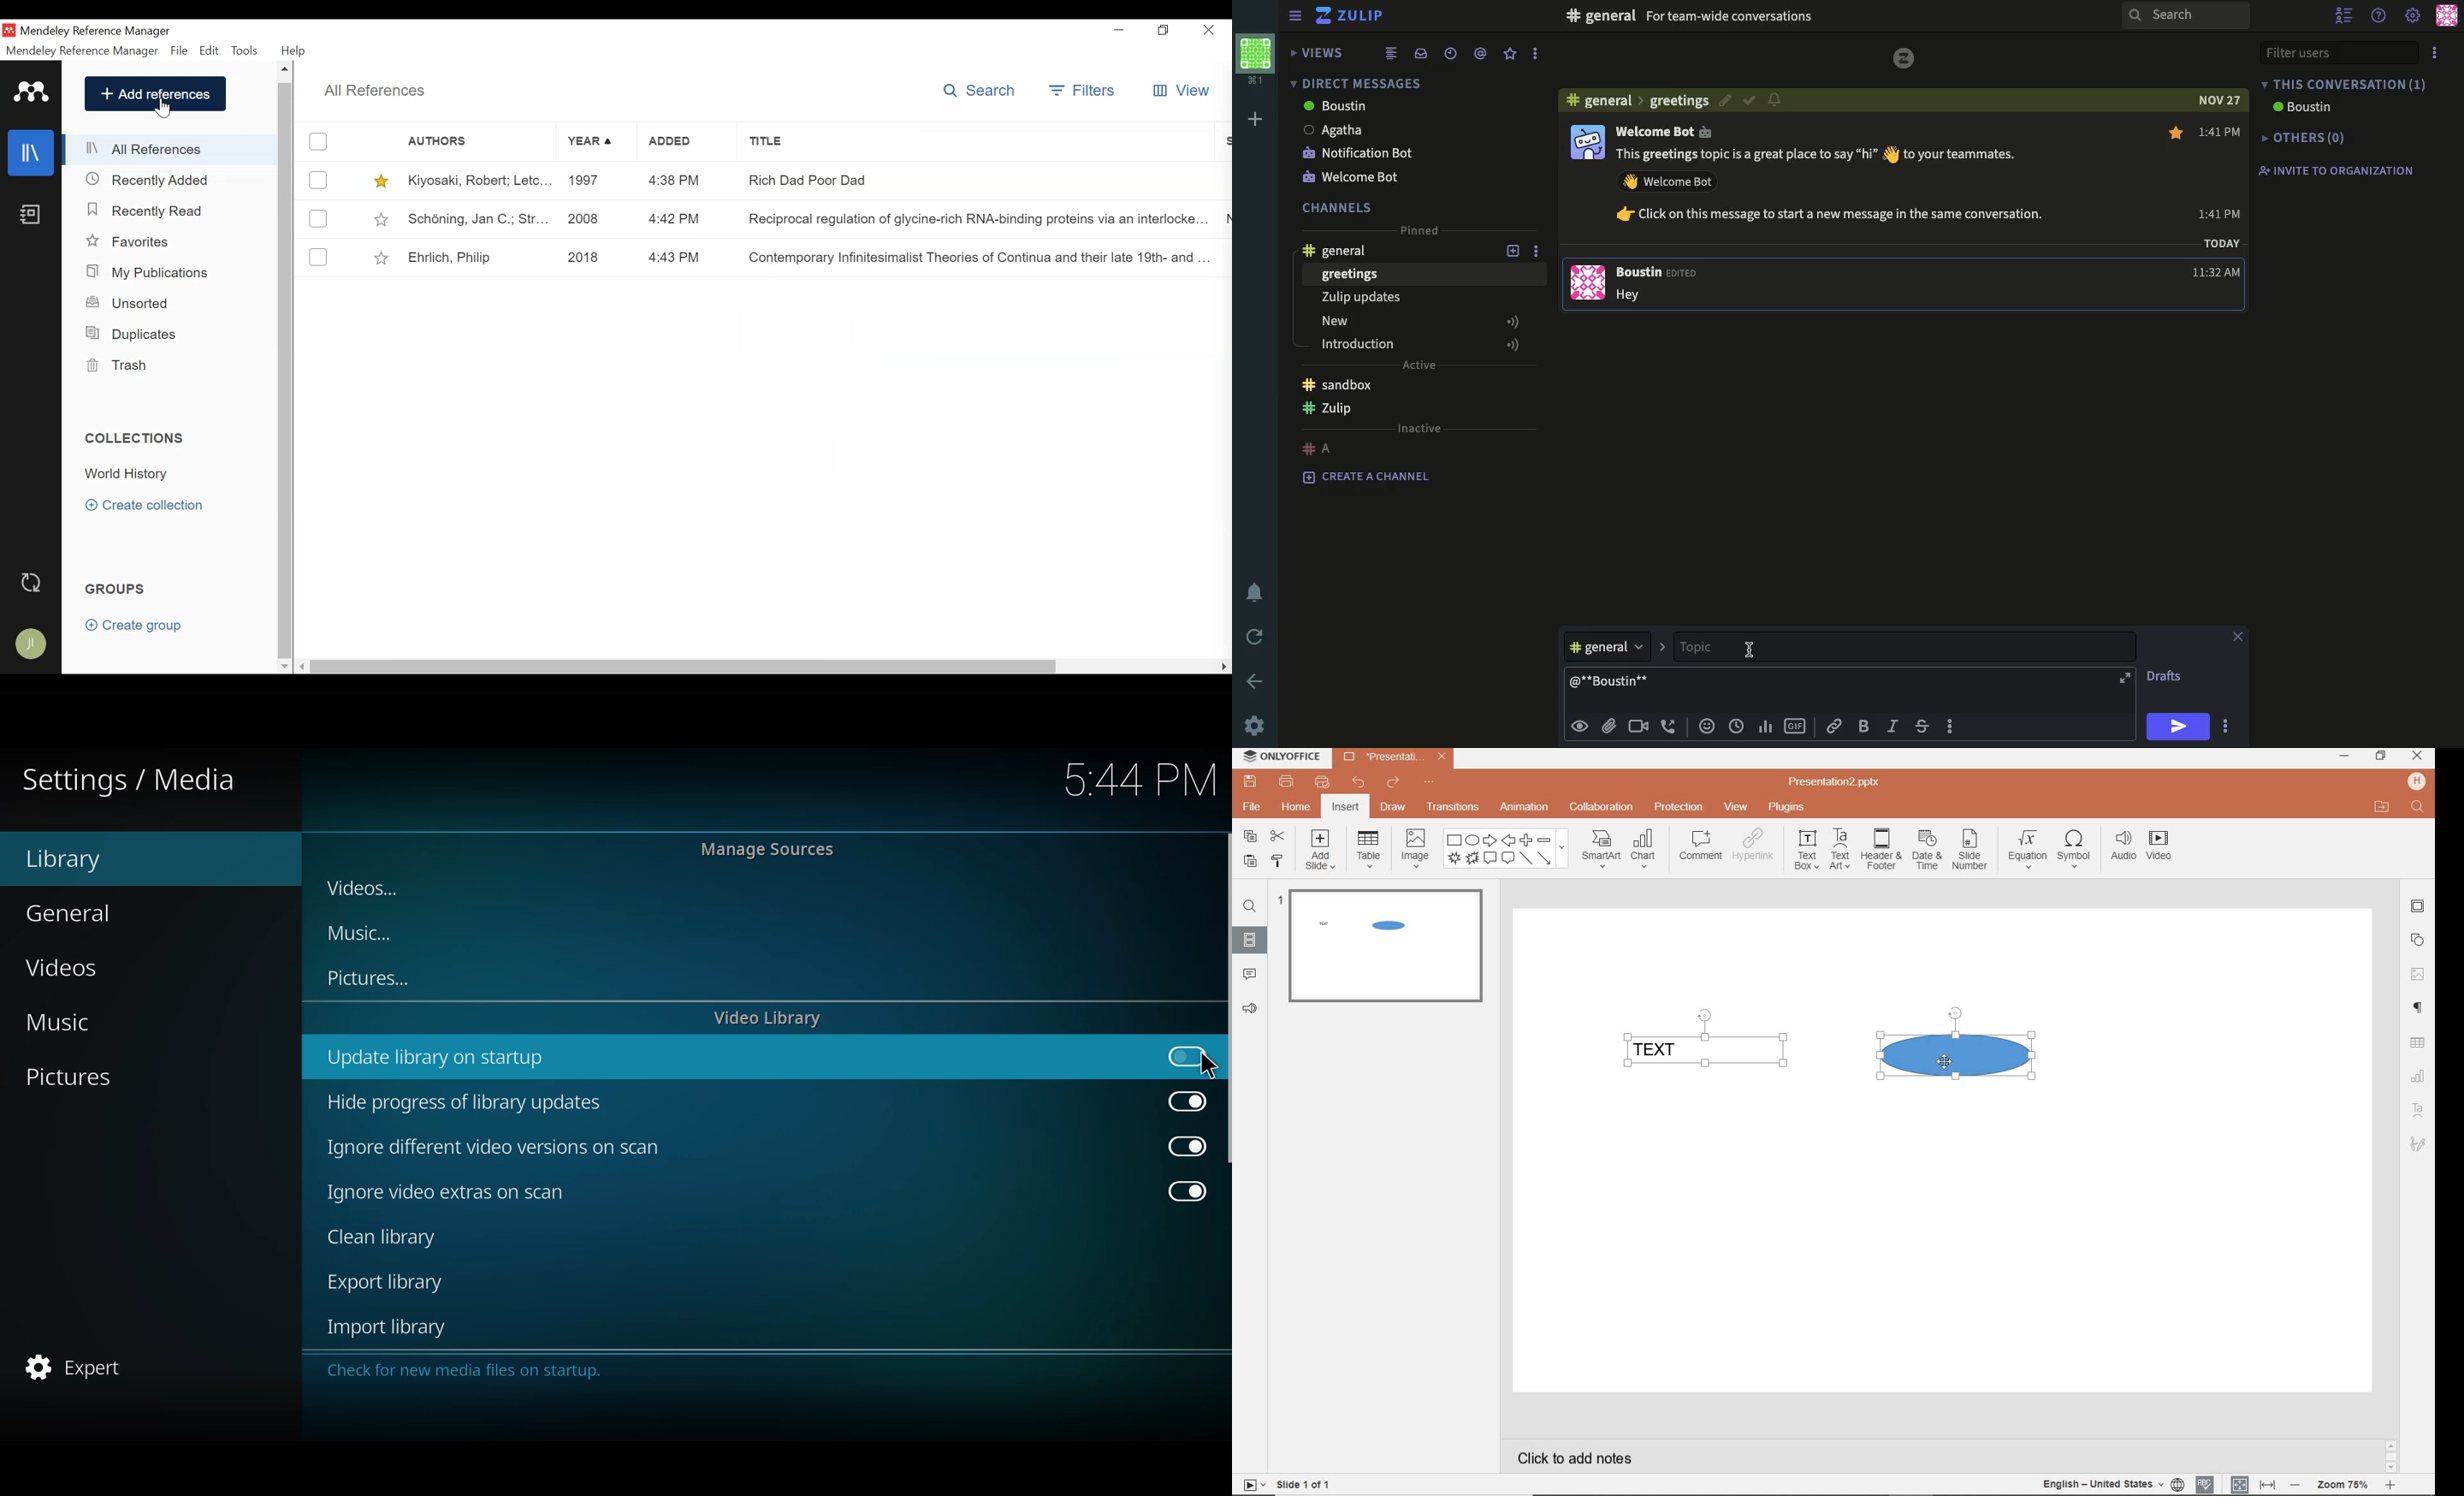  What do you see at coordinates (1524, 808) in the screenshot?
I see `animation` at bounding box center [1524, 808].